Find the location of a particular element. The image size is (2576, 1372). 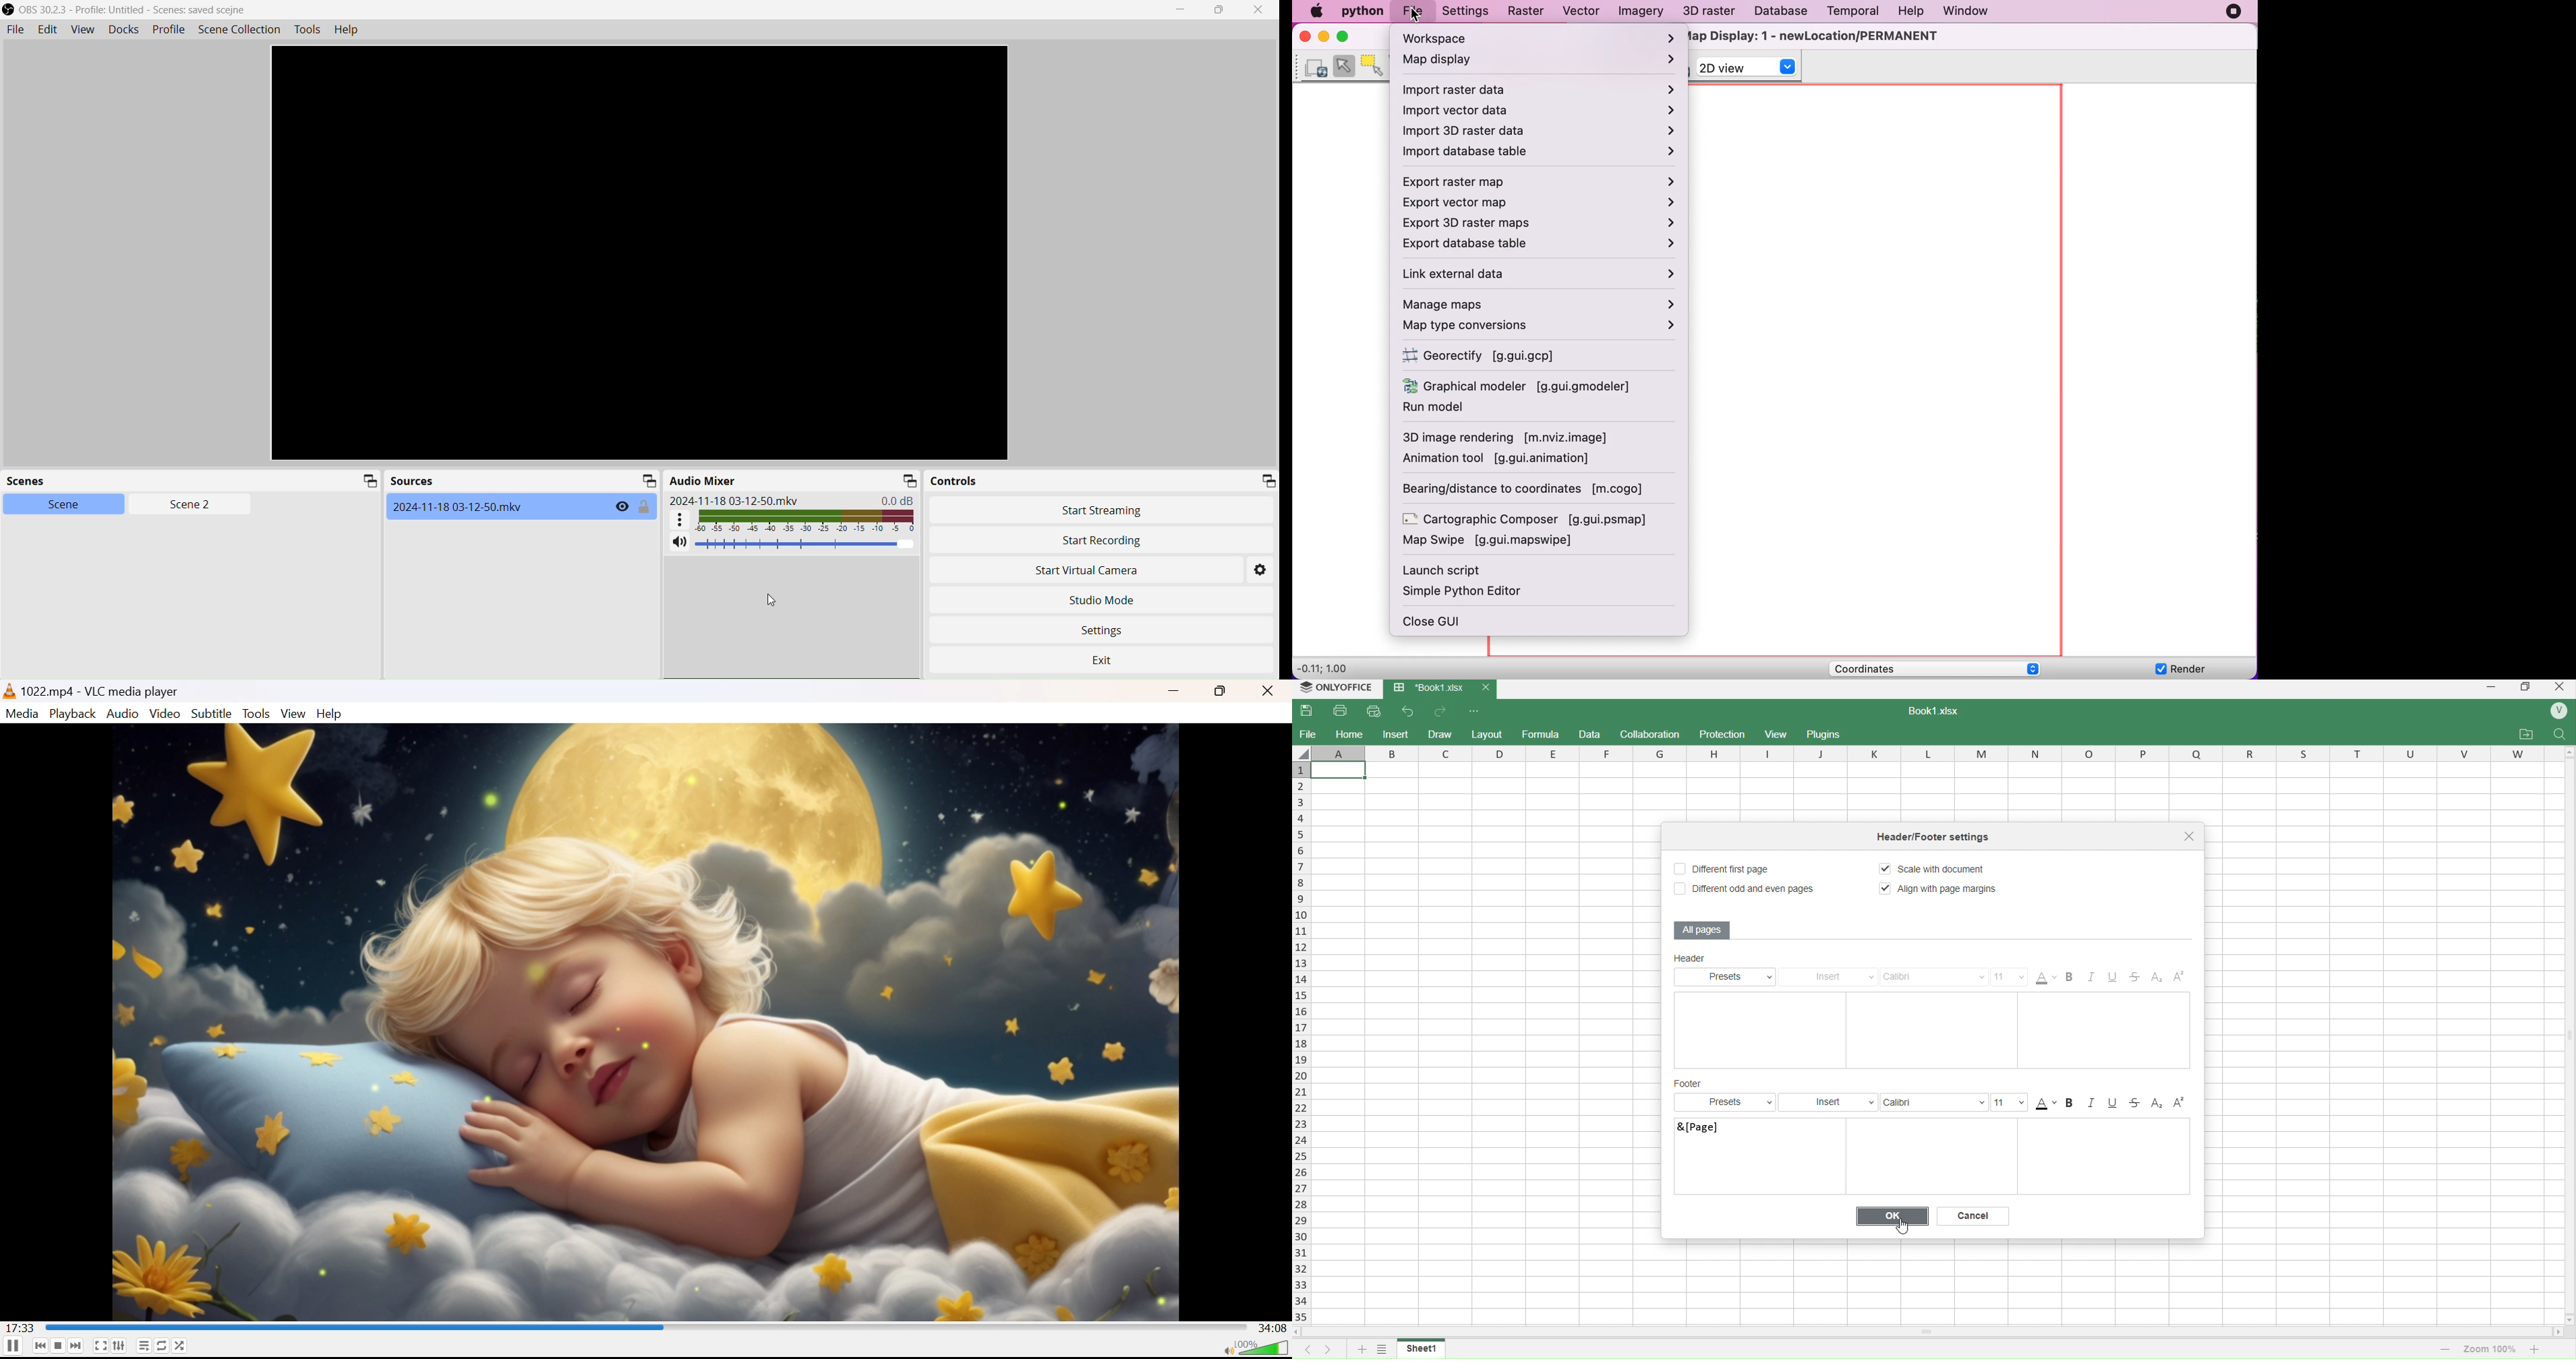

Different First Page is located at coordinates (1729, 868).